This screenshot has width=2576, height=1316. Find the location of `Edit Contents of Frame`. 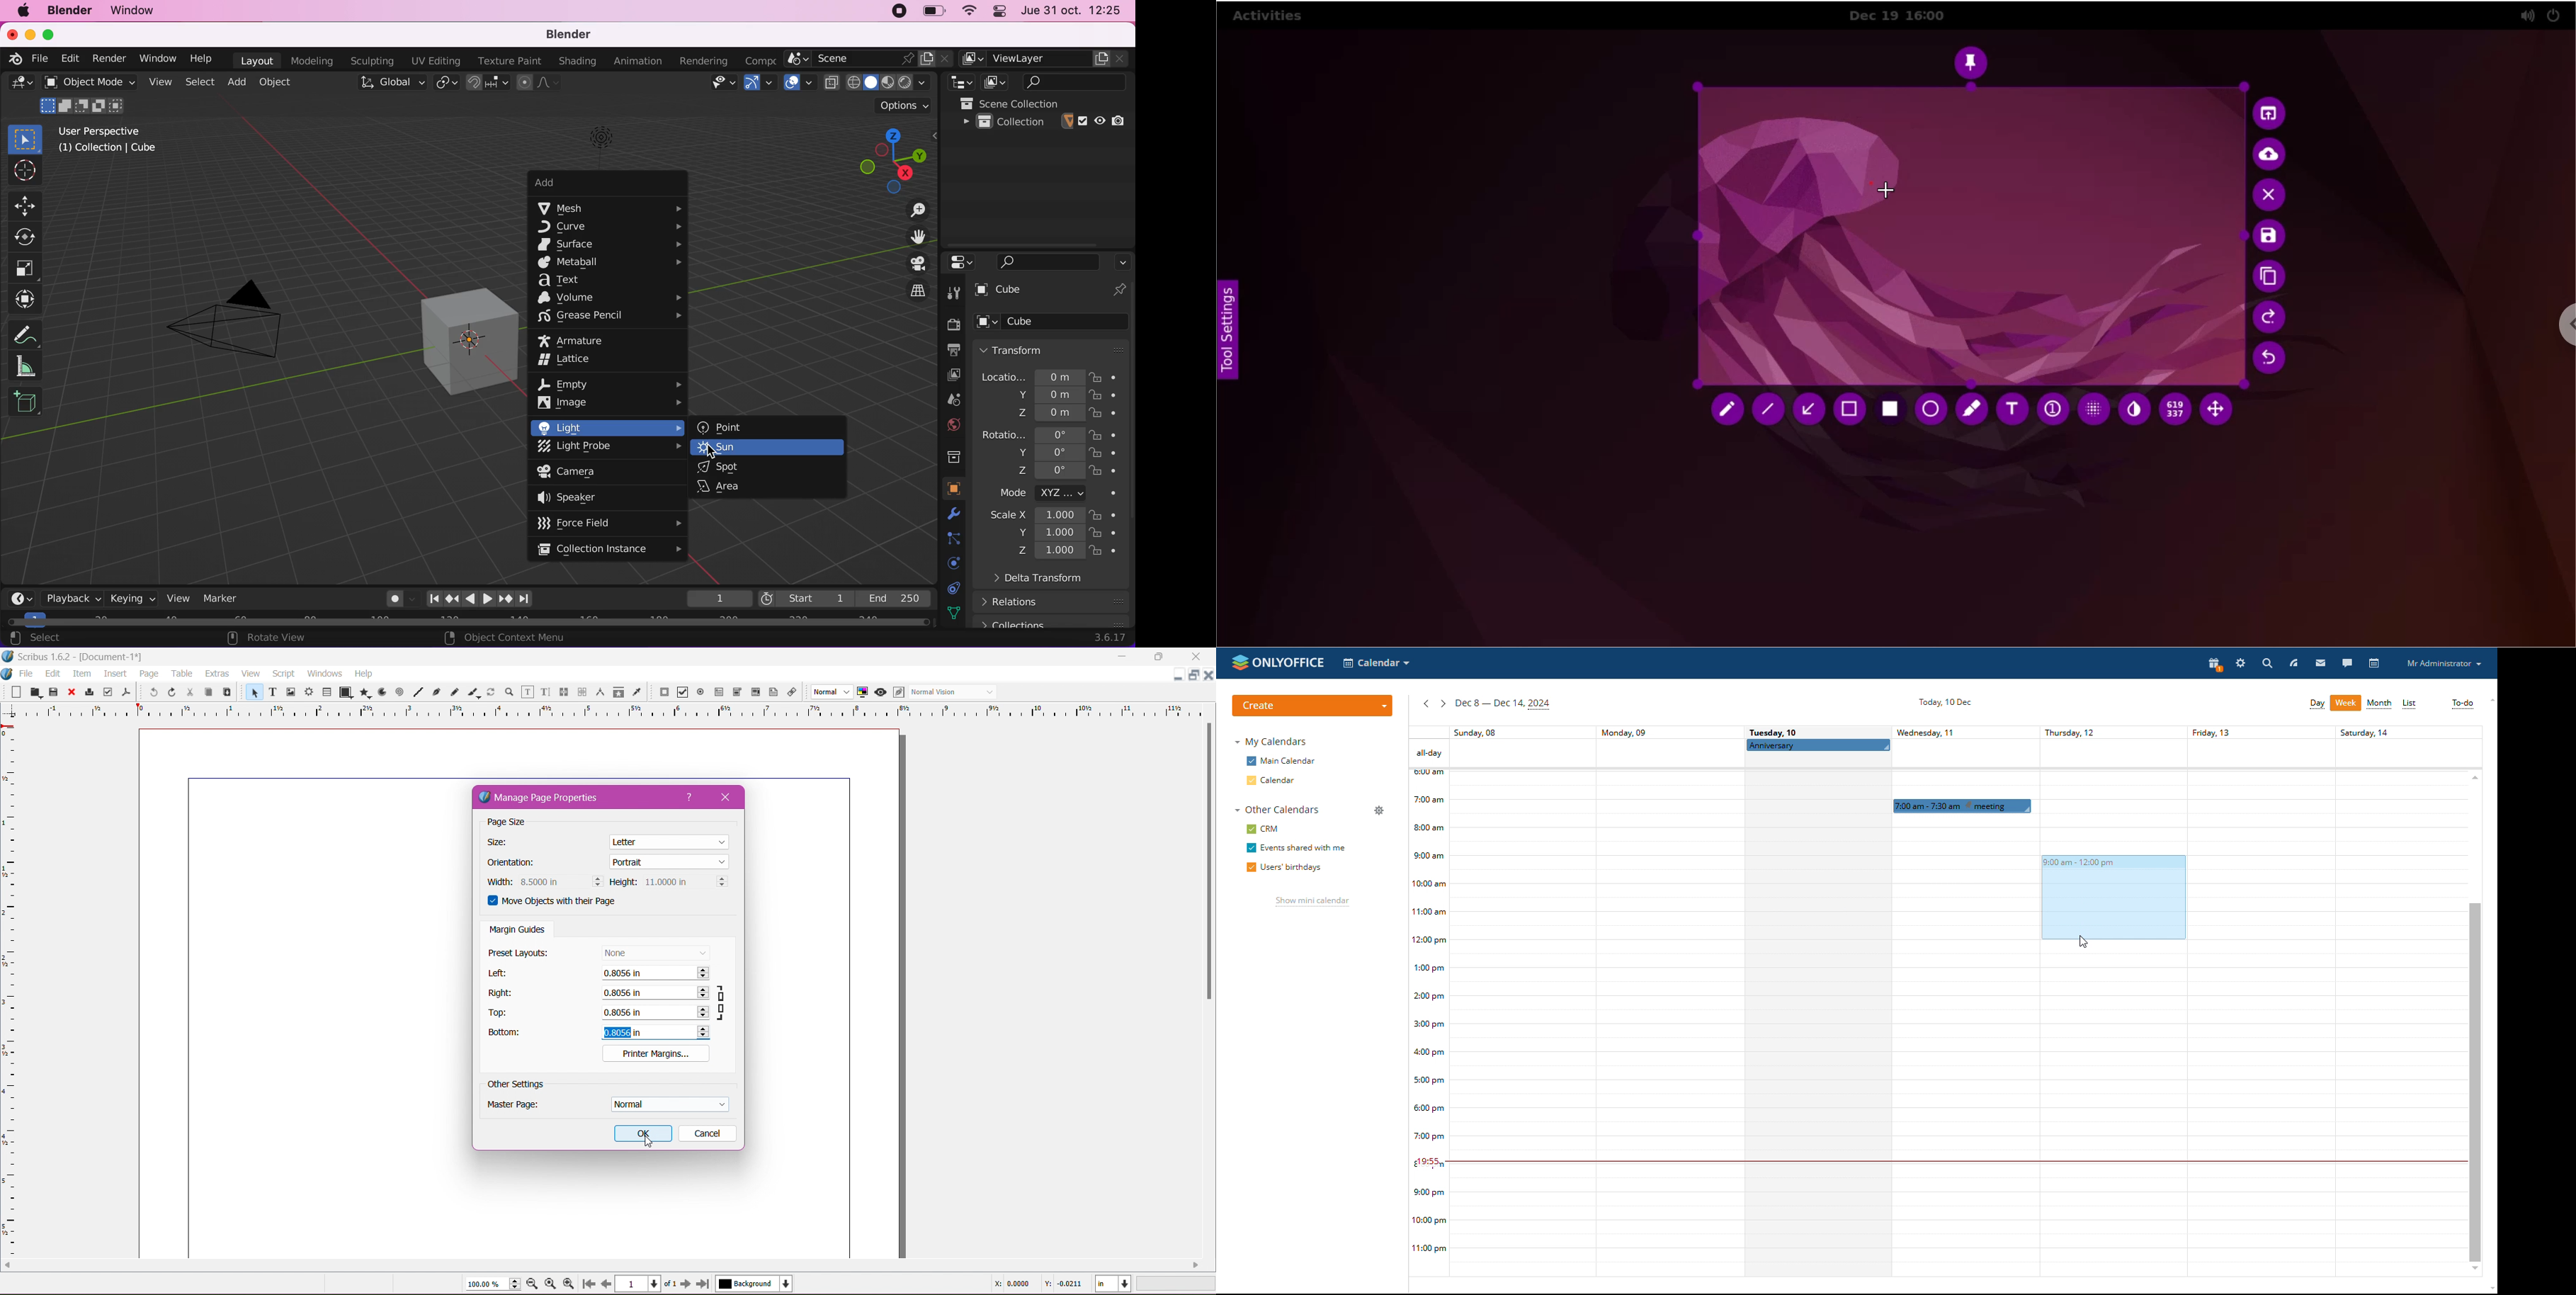

Edit Contents of Frame is located at coordinates (526, 692).